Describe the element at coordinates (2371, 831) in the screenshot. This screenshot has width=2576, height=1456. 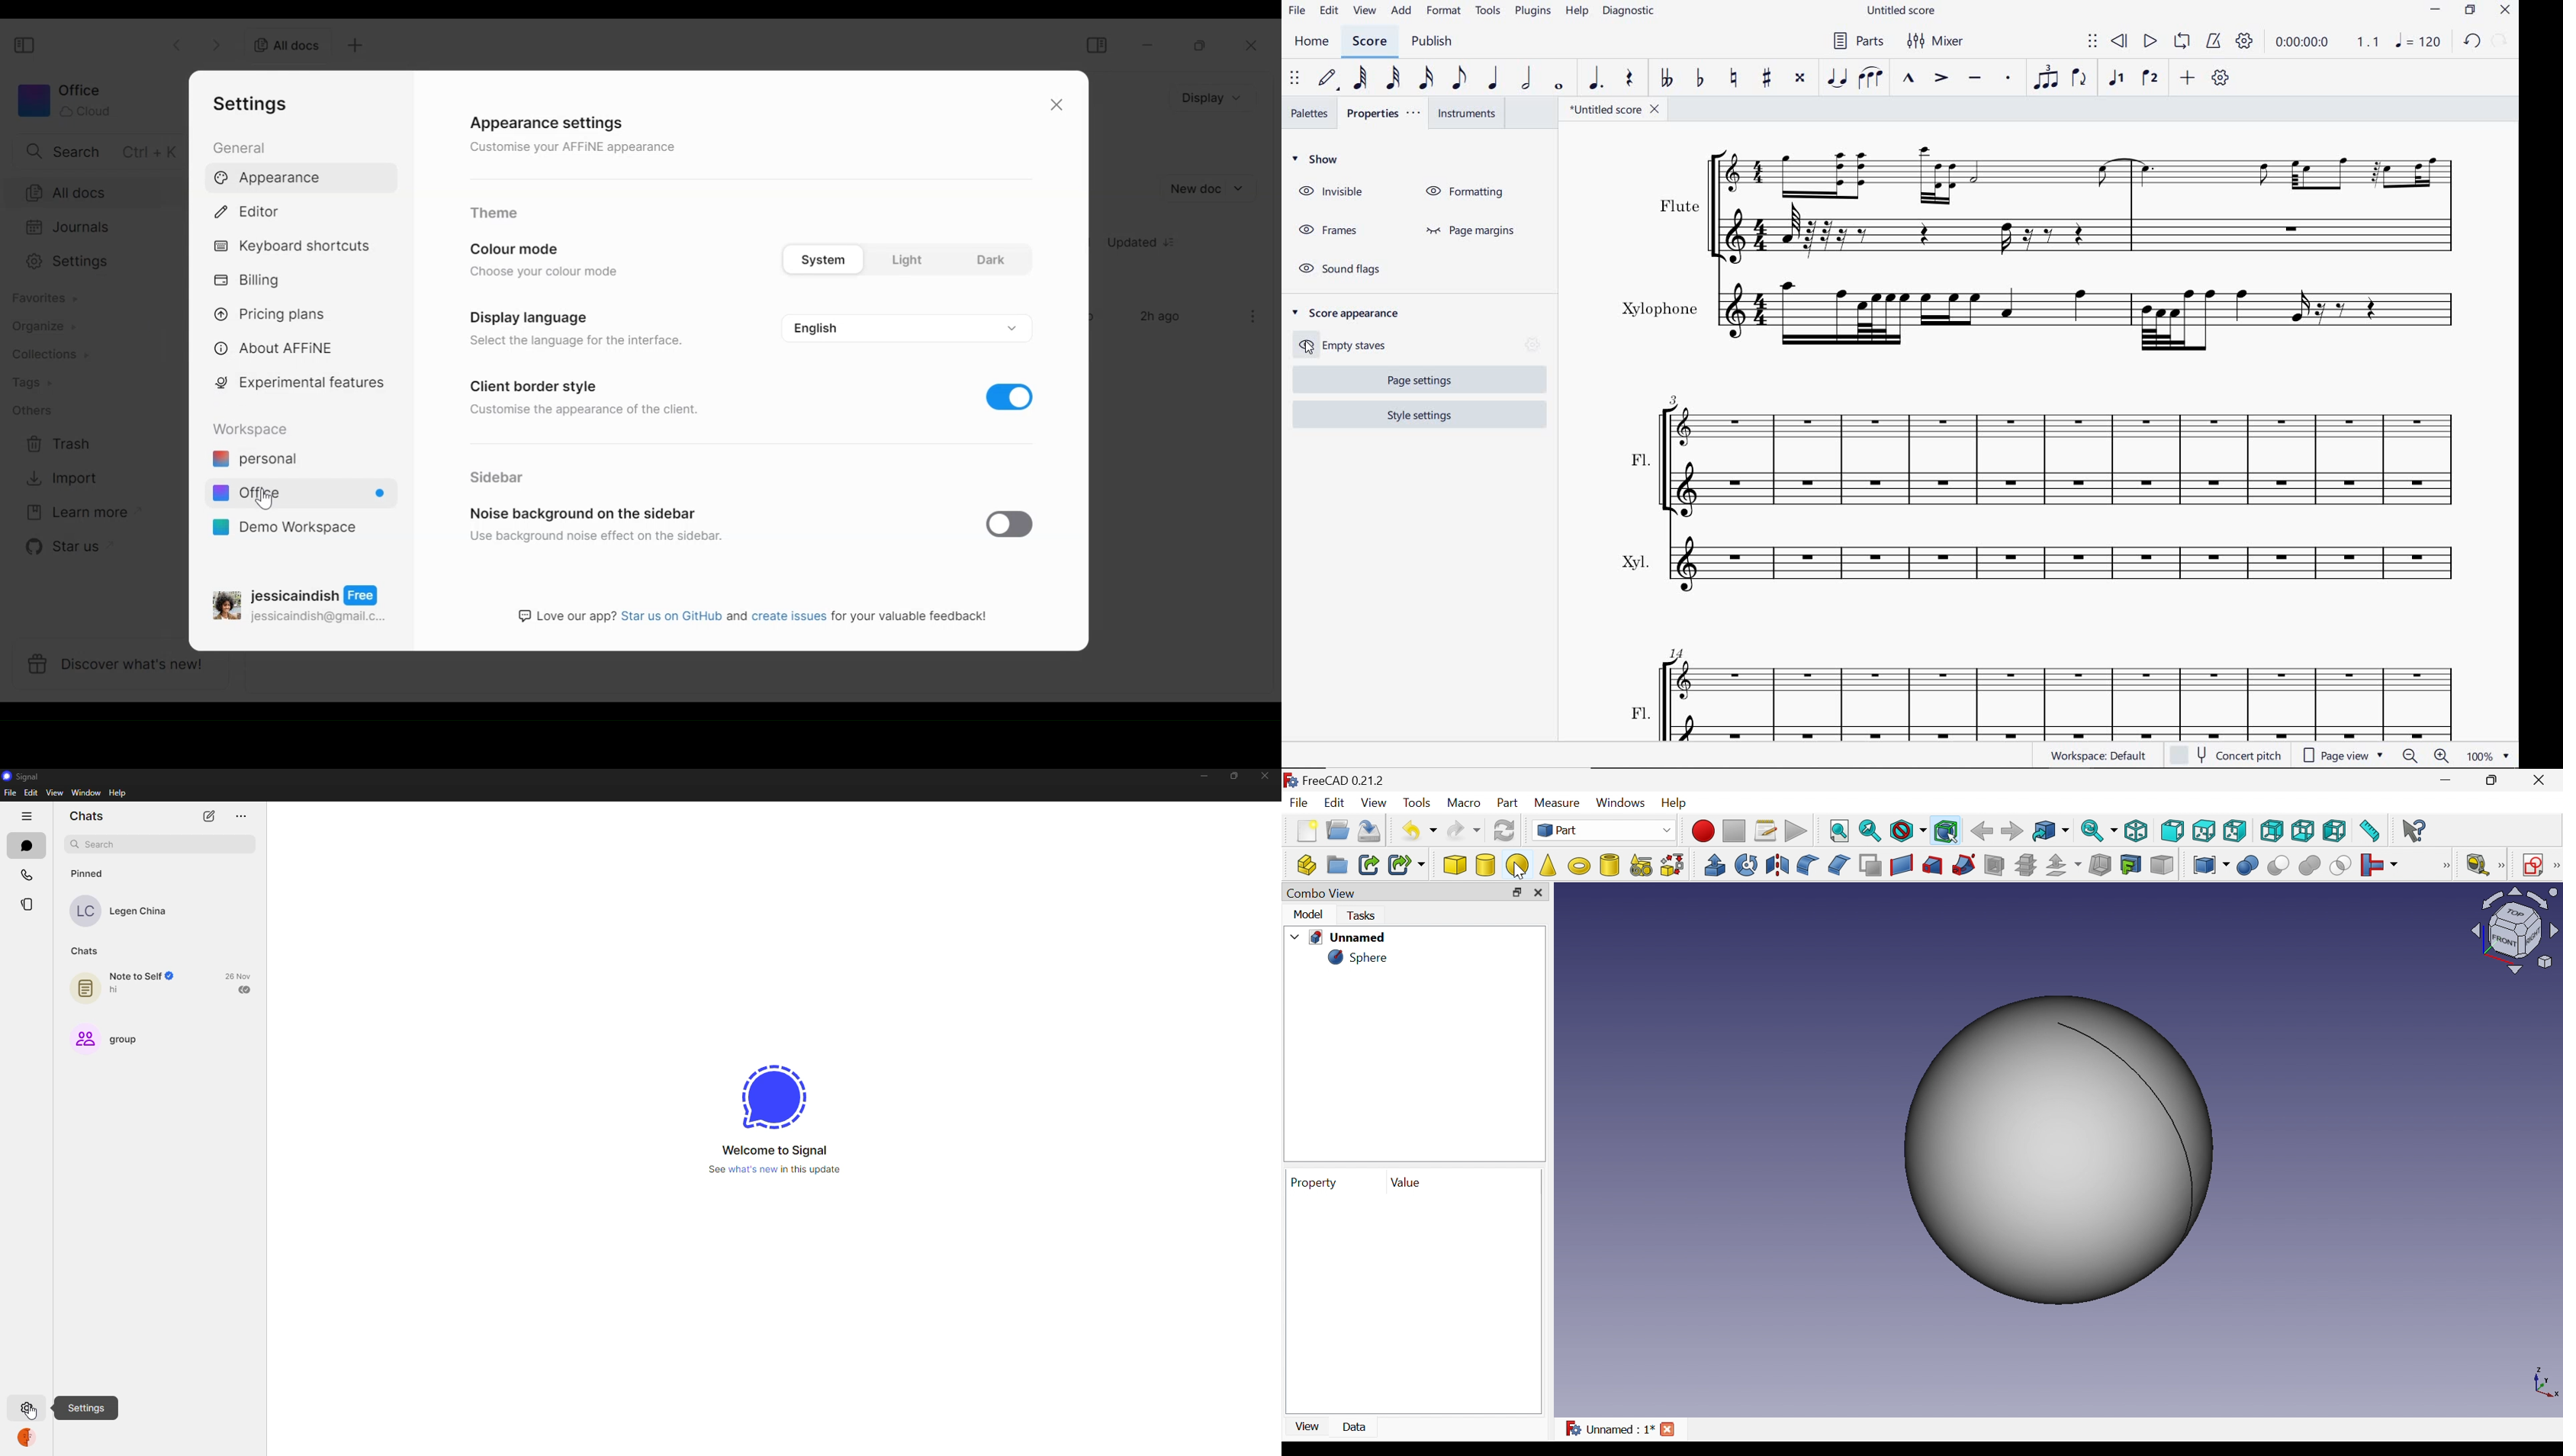
I see `Measure distance` at that location.